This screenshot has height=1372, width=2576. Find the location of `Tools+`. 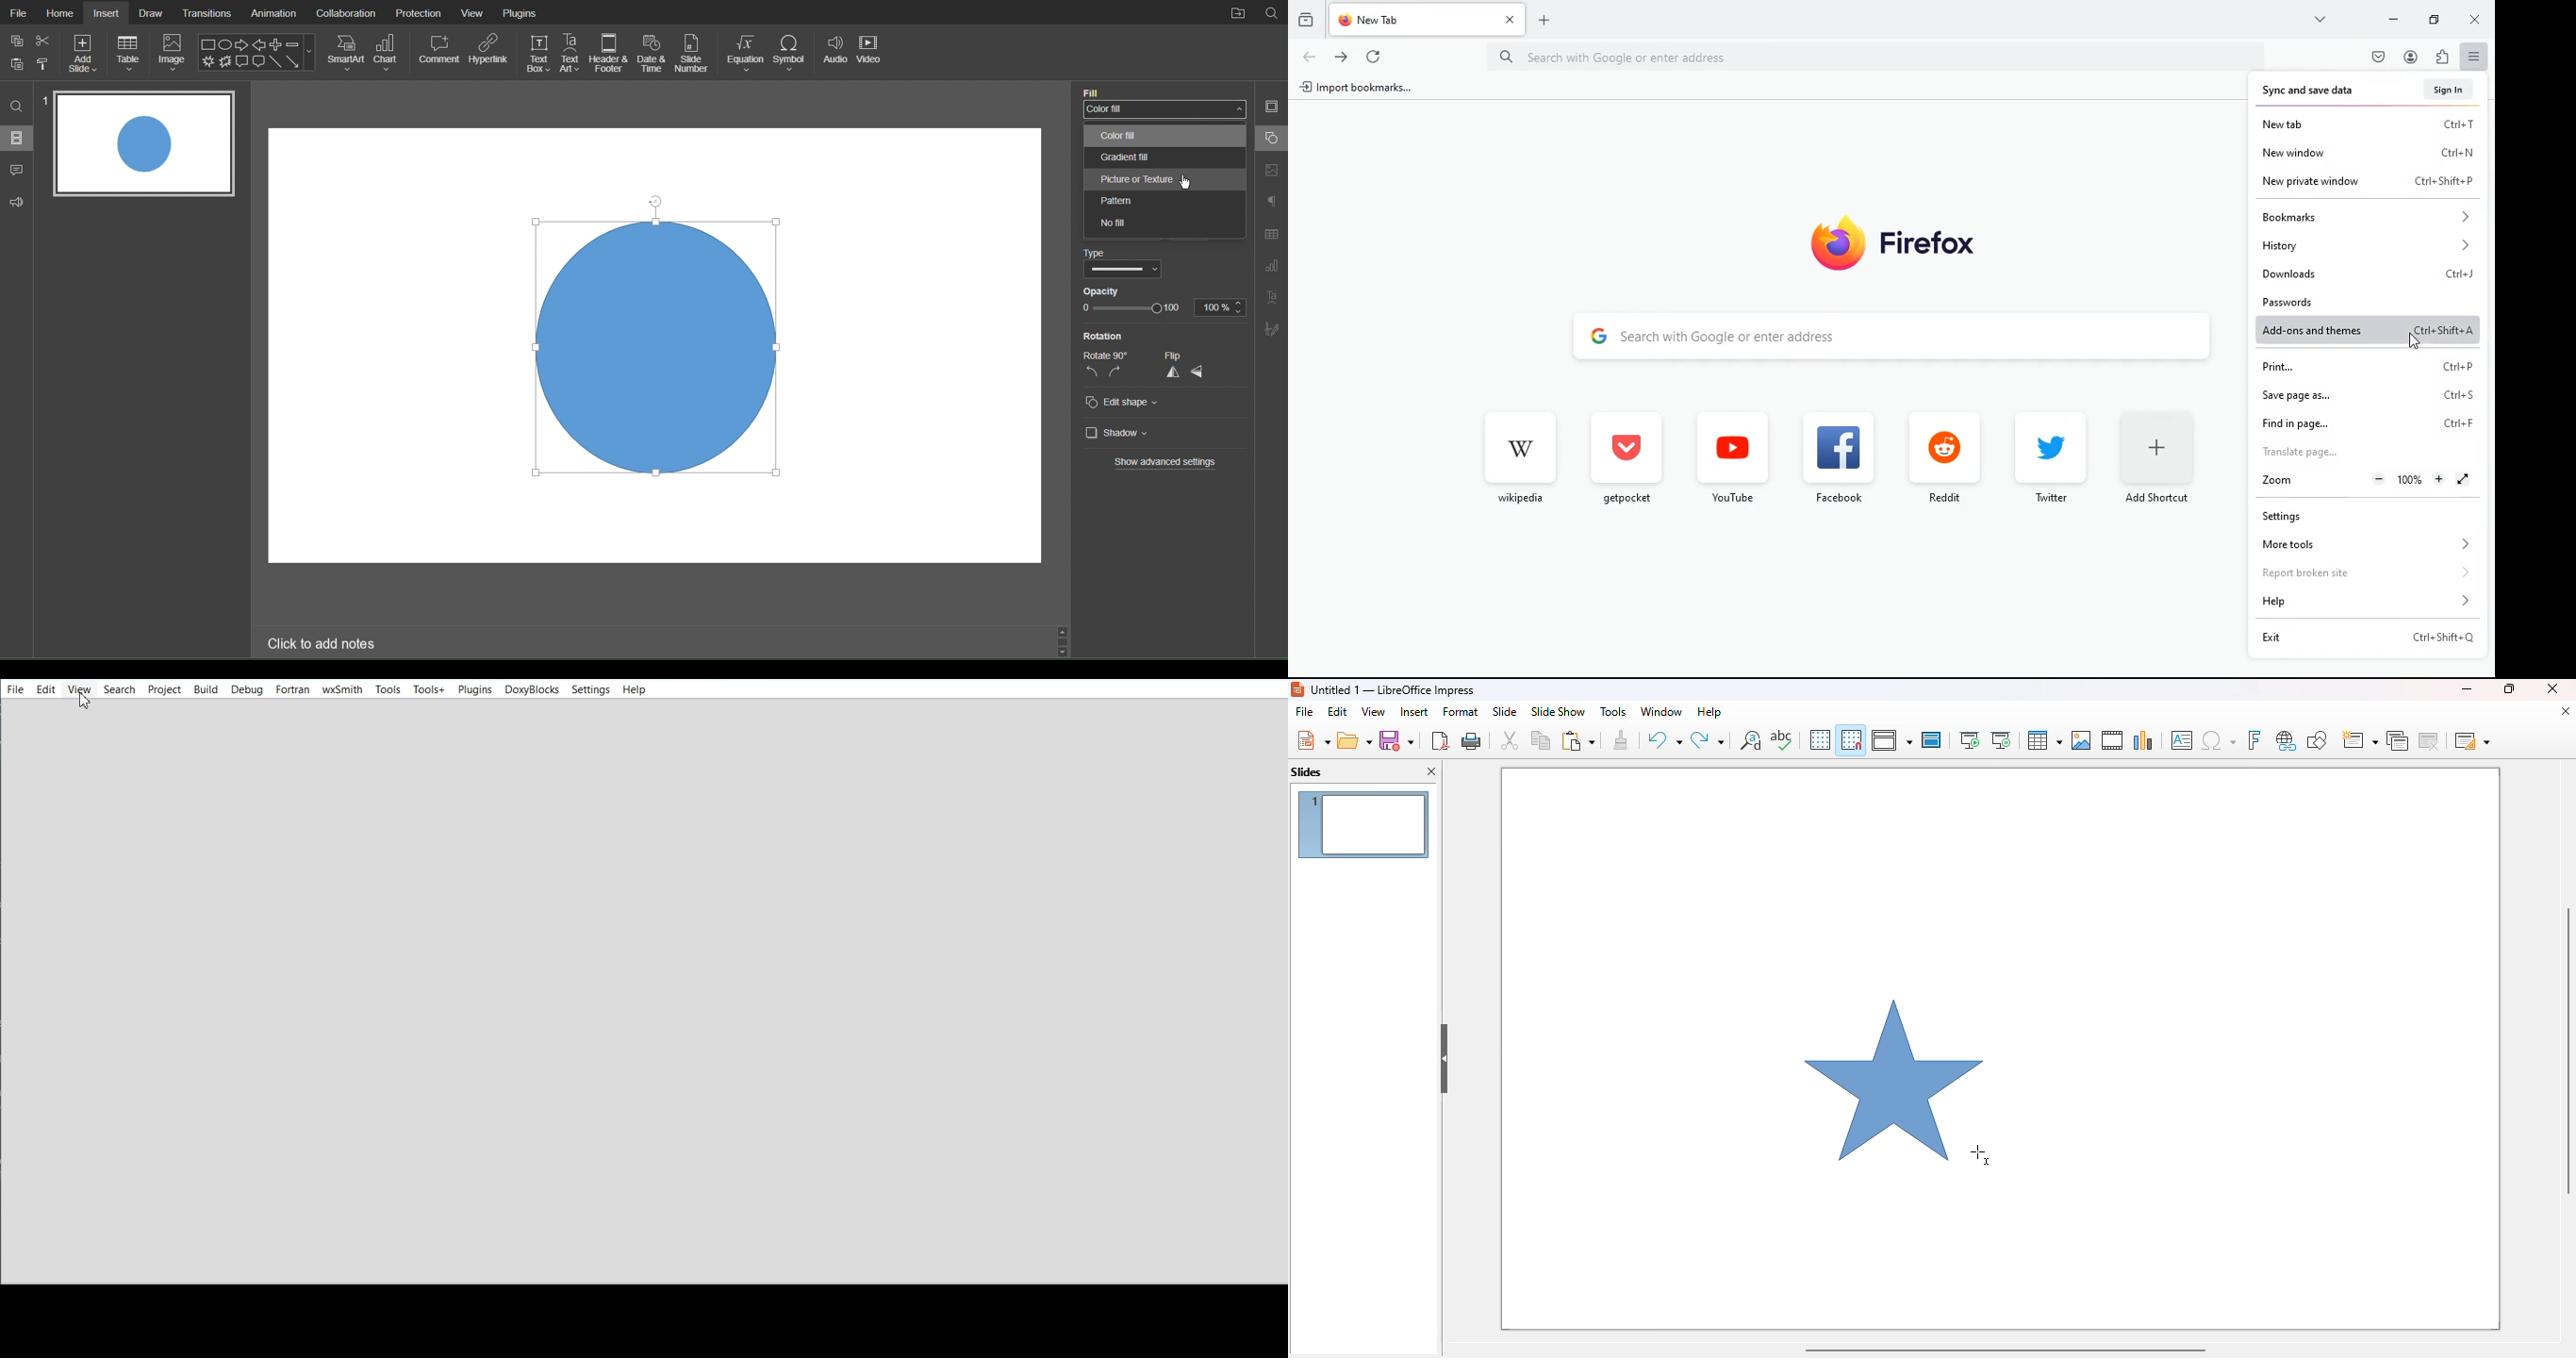

Tools+ is located at coordinates (429, 690).